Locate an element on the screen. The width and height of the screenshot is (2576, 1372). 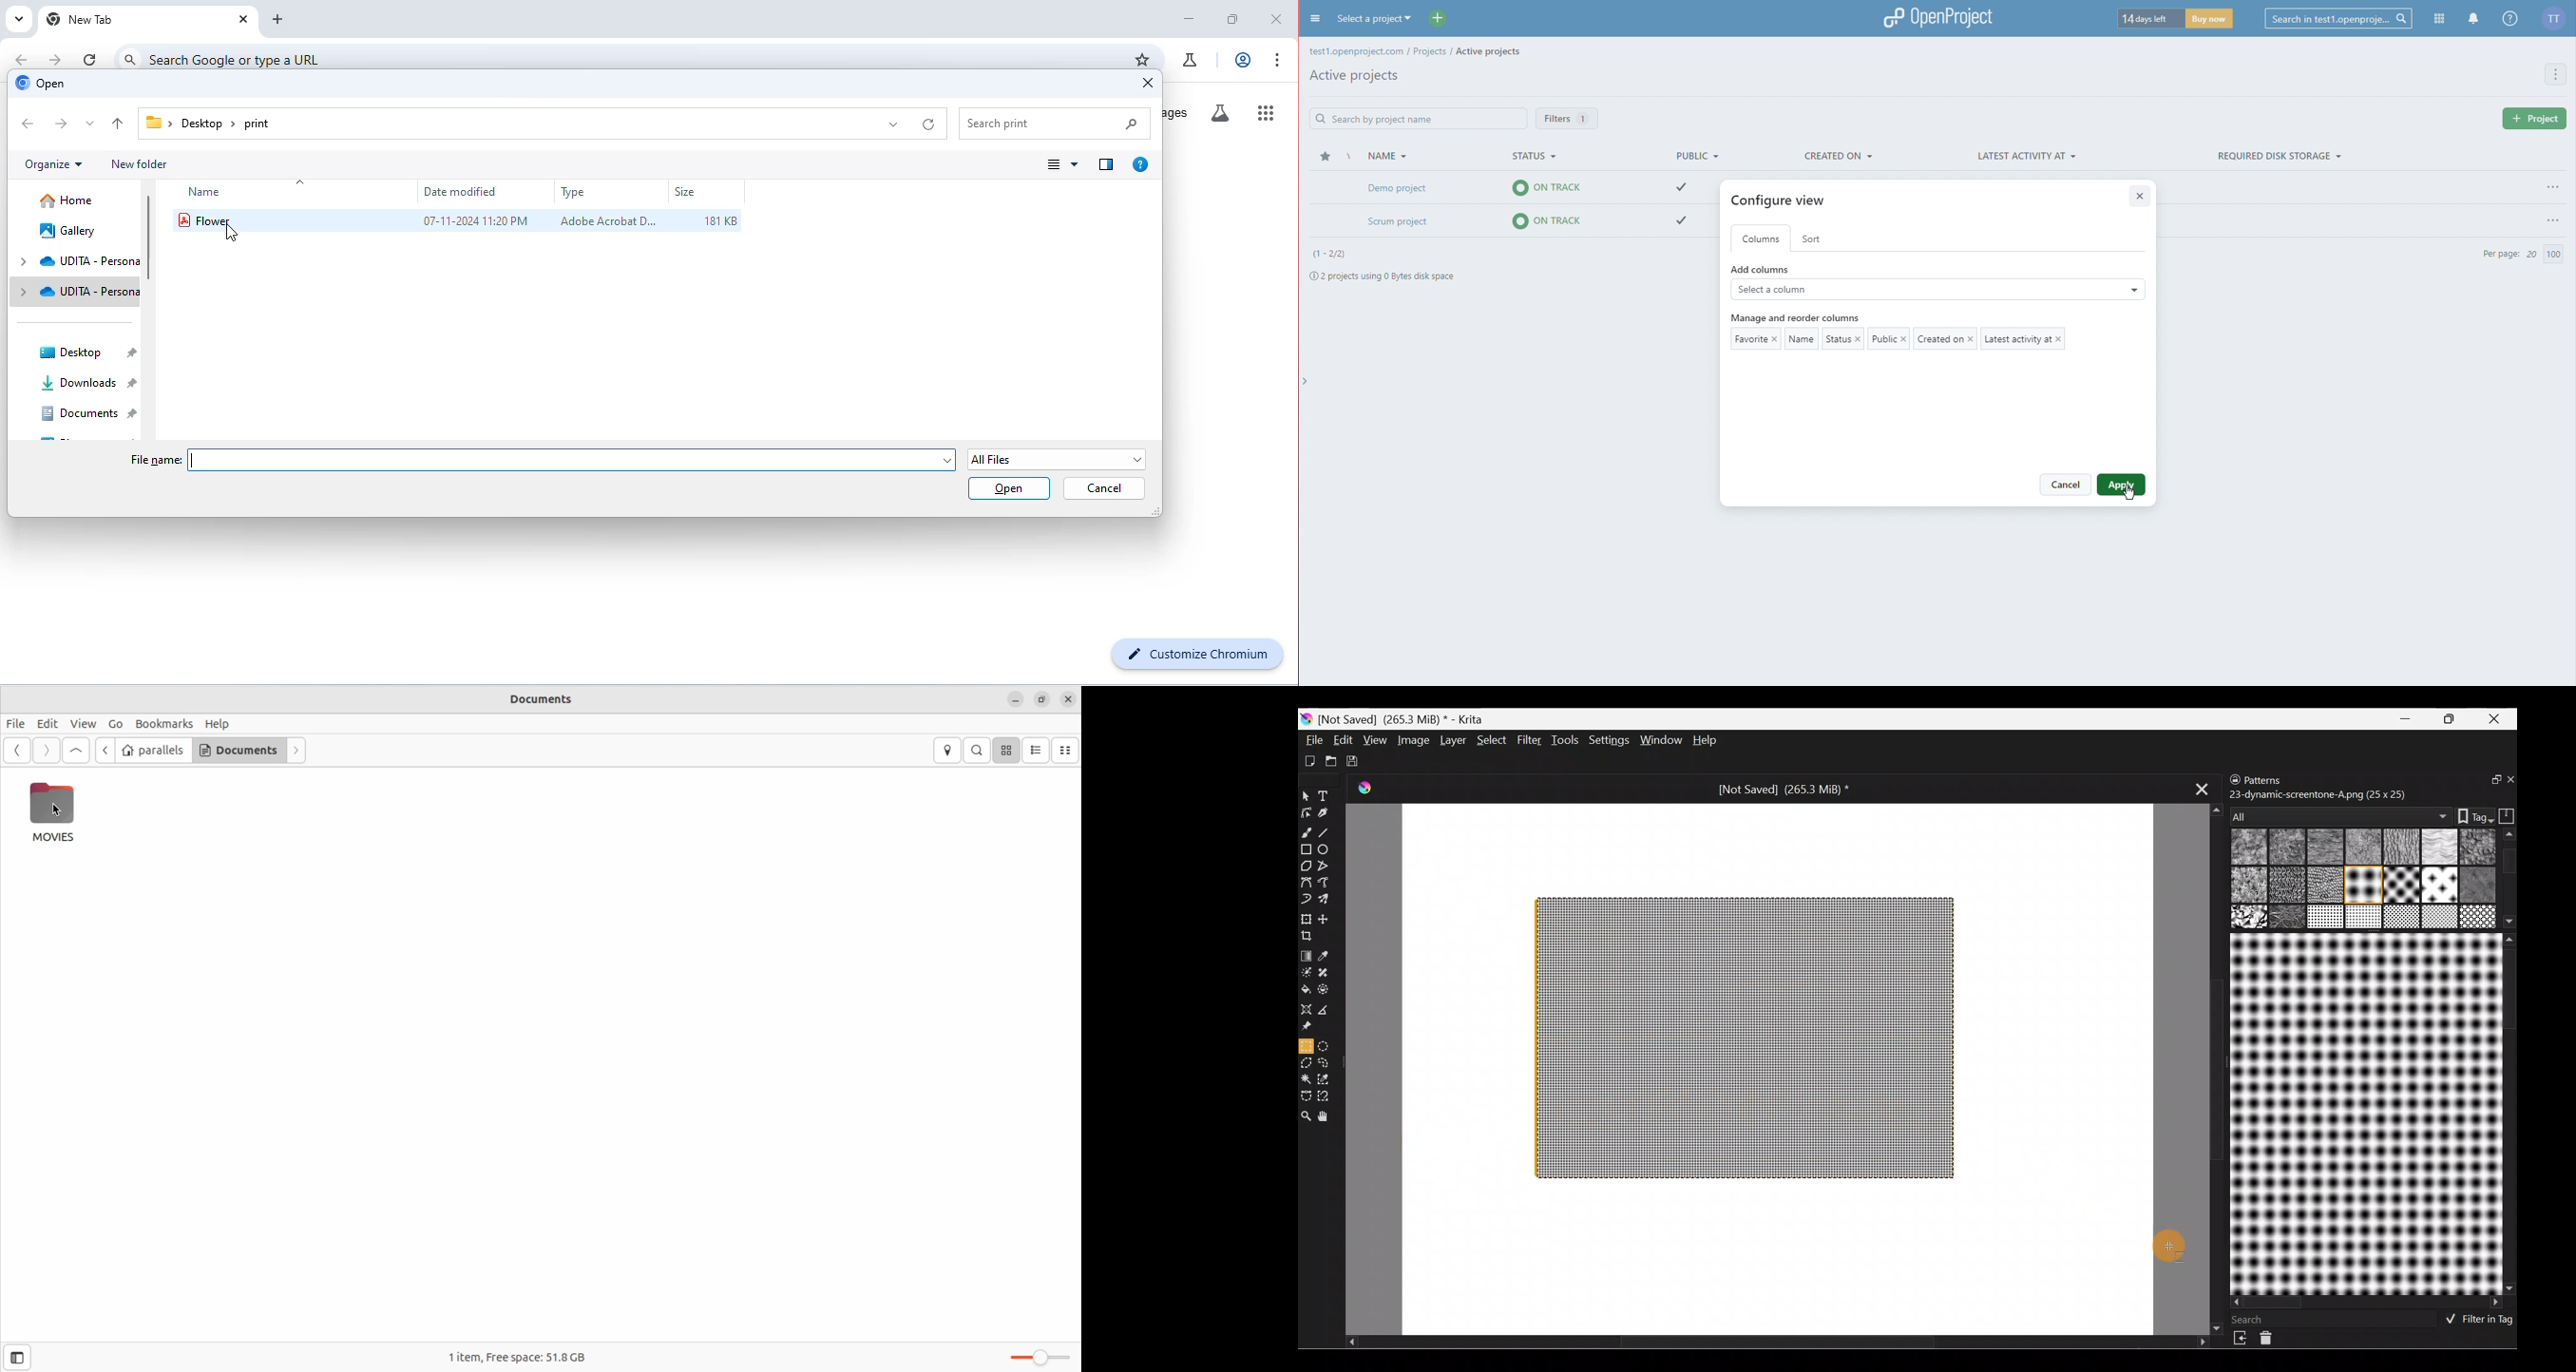
Projects number is located at coordinates (1332, 253).